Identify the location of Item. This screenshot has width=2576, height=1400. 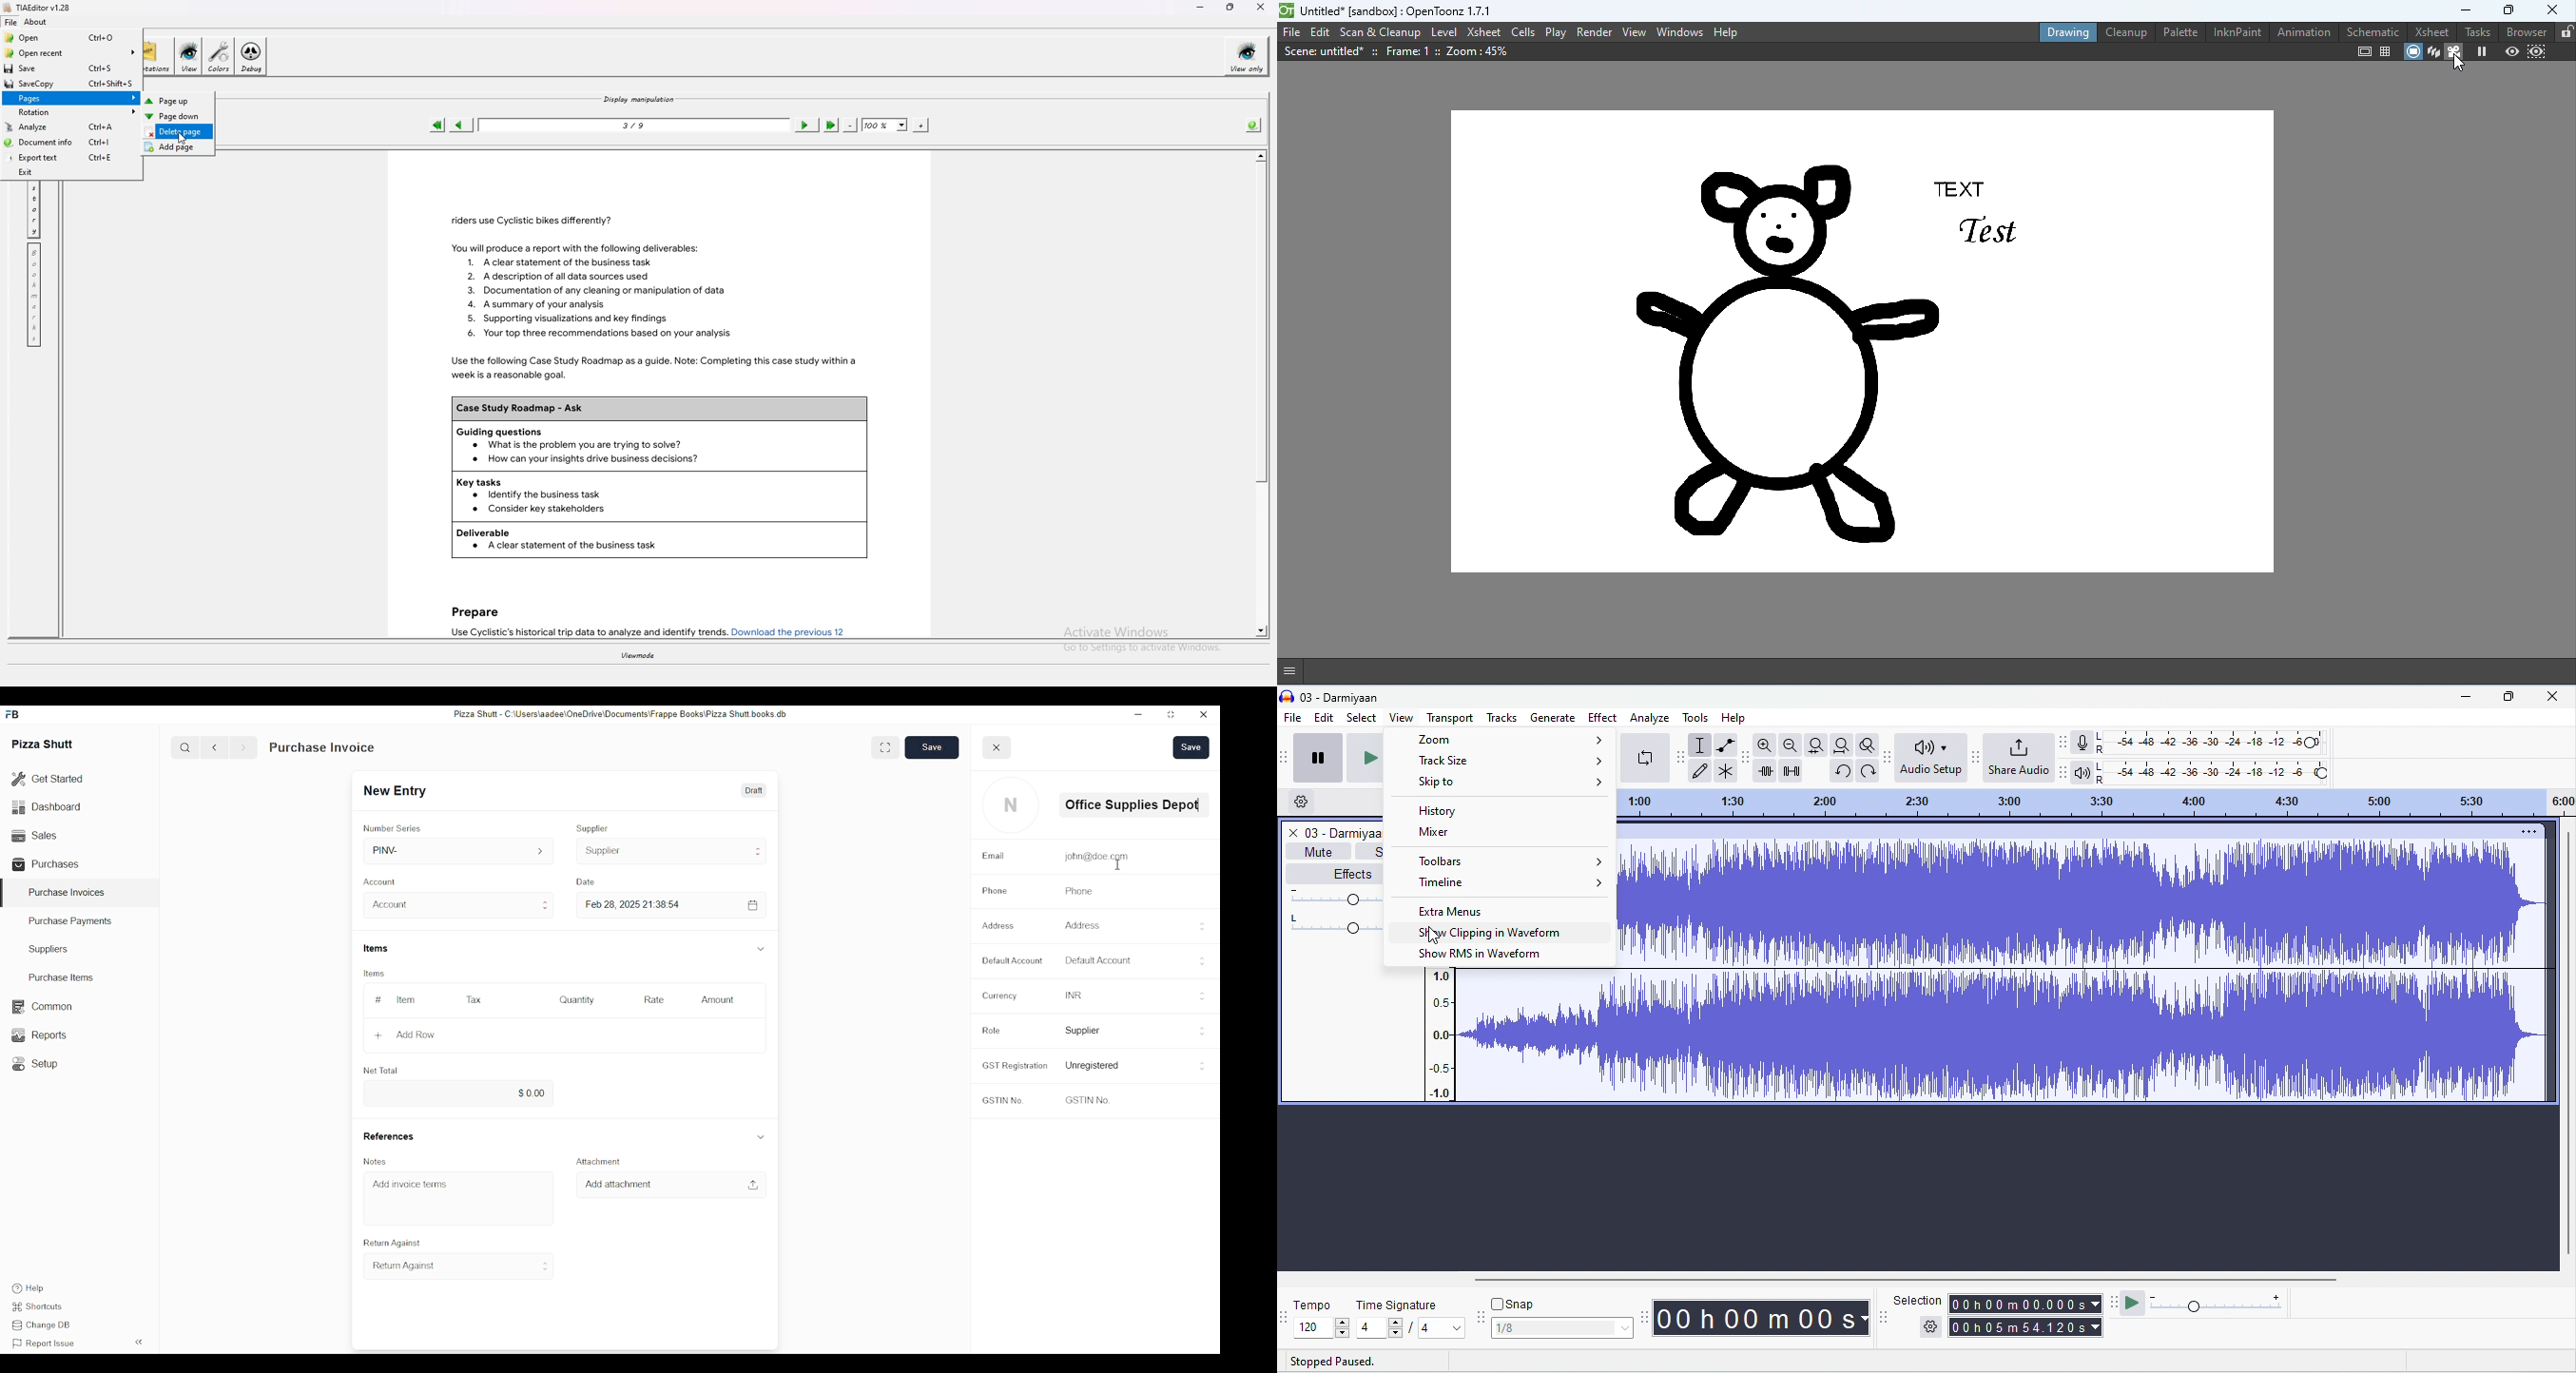
(406, 1000).